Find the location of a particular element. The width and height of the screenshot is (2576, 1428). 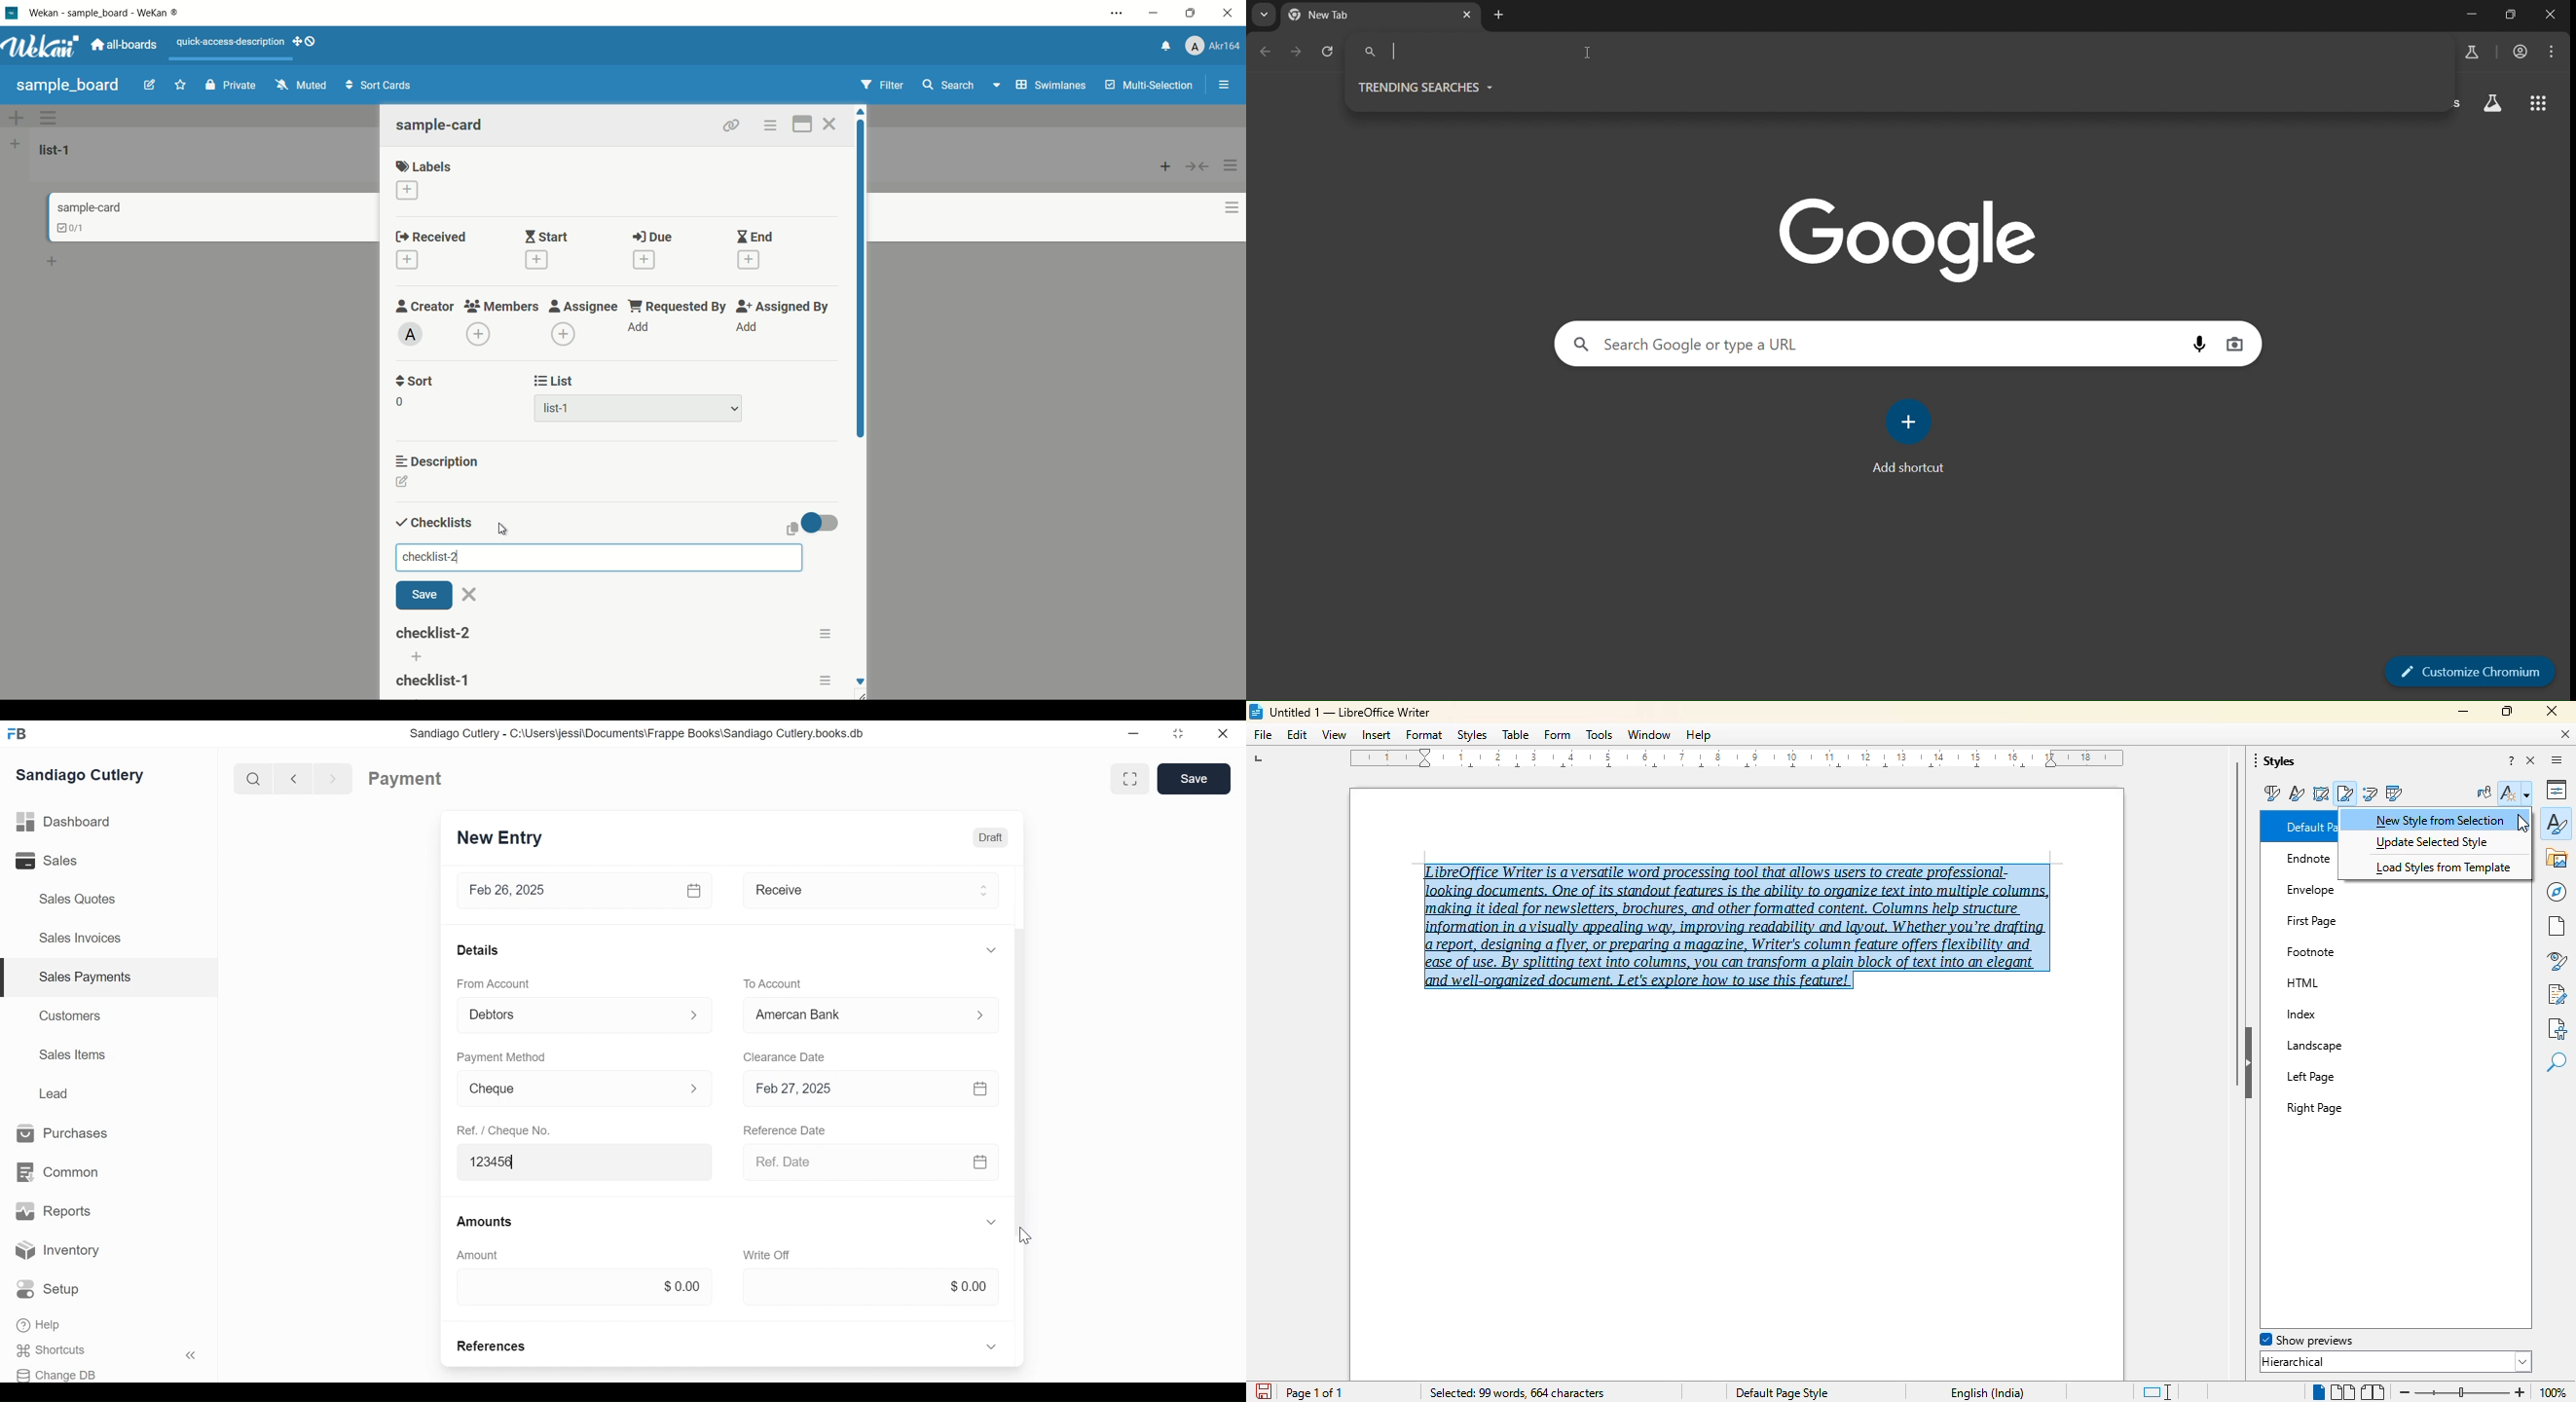

Close  is located at coordinates (1224, 733).